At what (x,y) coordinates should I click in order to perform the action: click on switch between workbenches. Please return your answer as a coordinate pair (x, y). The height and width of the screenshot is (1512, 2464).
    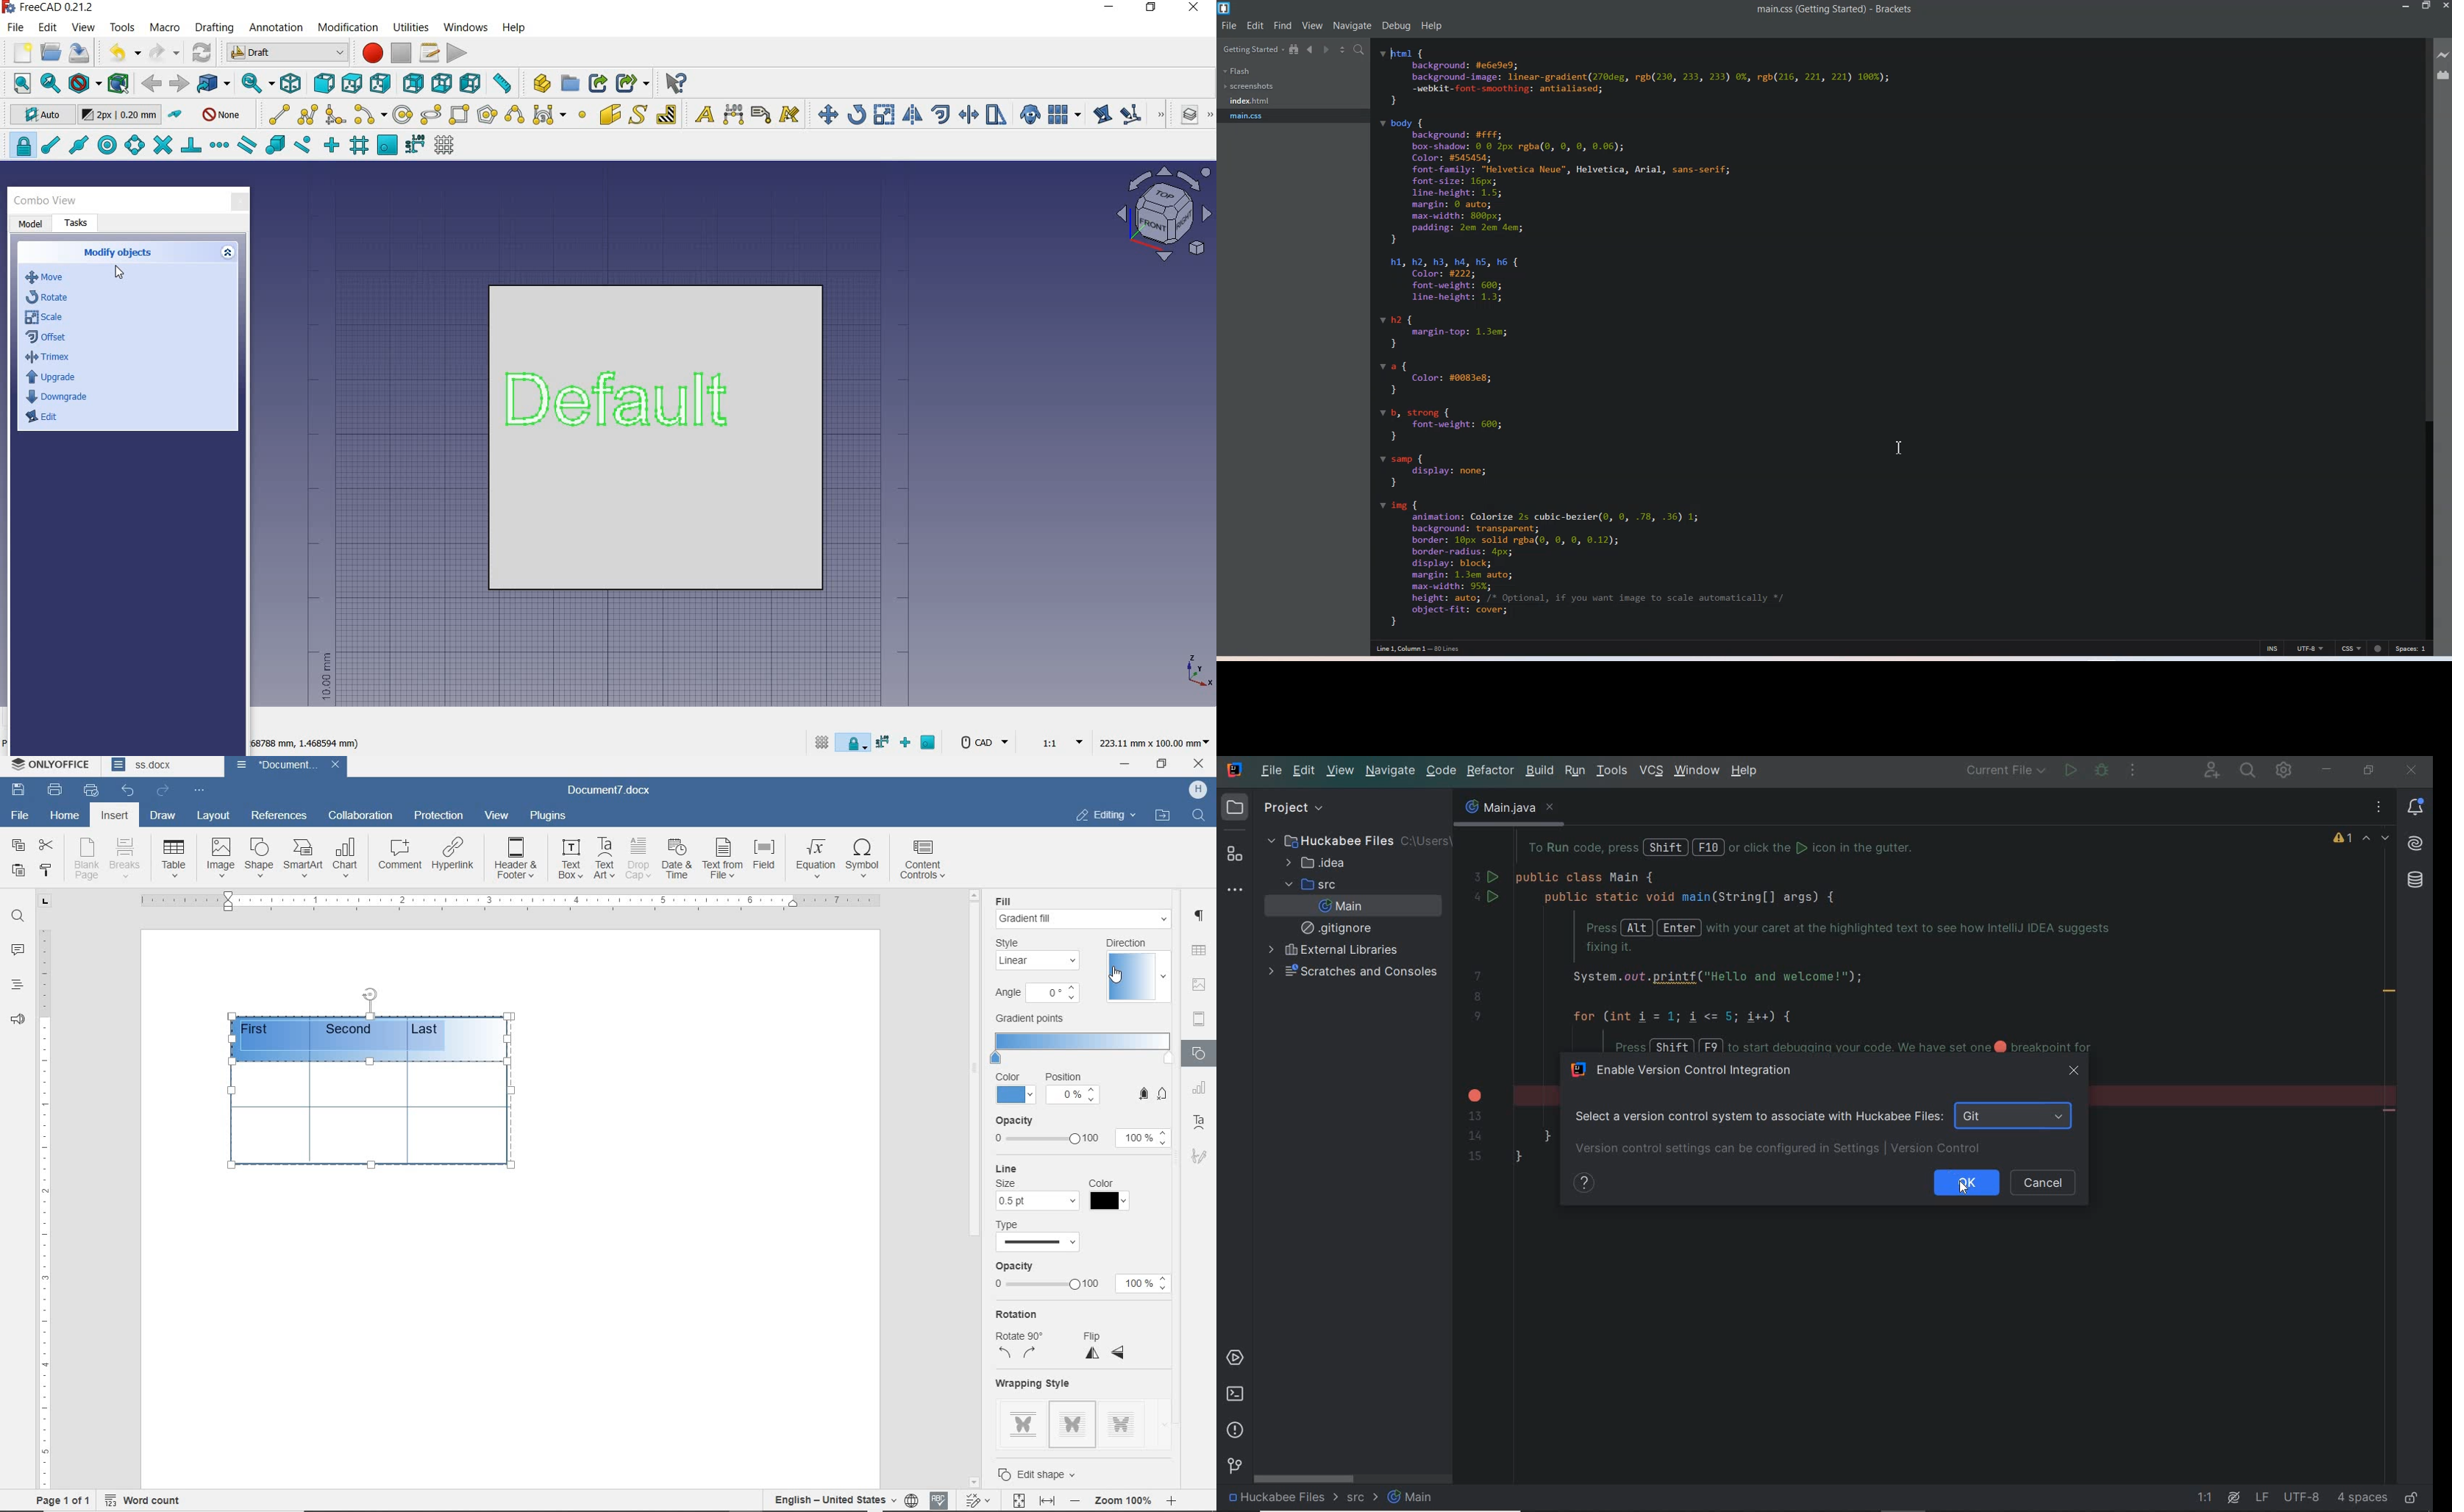
    Looking at the image, I should click on (288, 53).